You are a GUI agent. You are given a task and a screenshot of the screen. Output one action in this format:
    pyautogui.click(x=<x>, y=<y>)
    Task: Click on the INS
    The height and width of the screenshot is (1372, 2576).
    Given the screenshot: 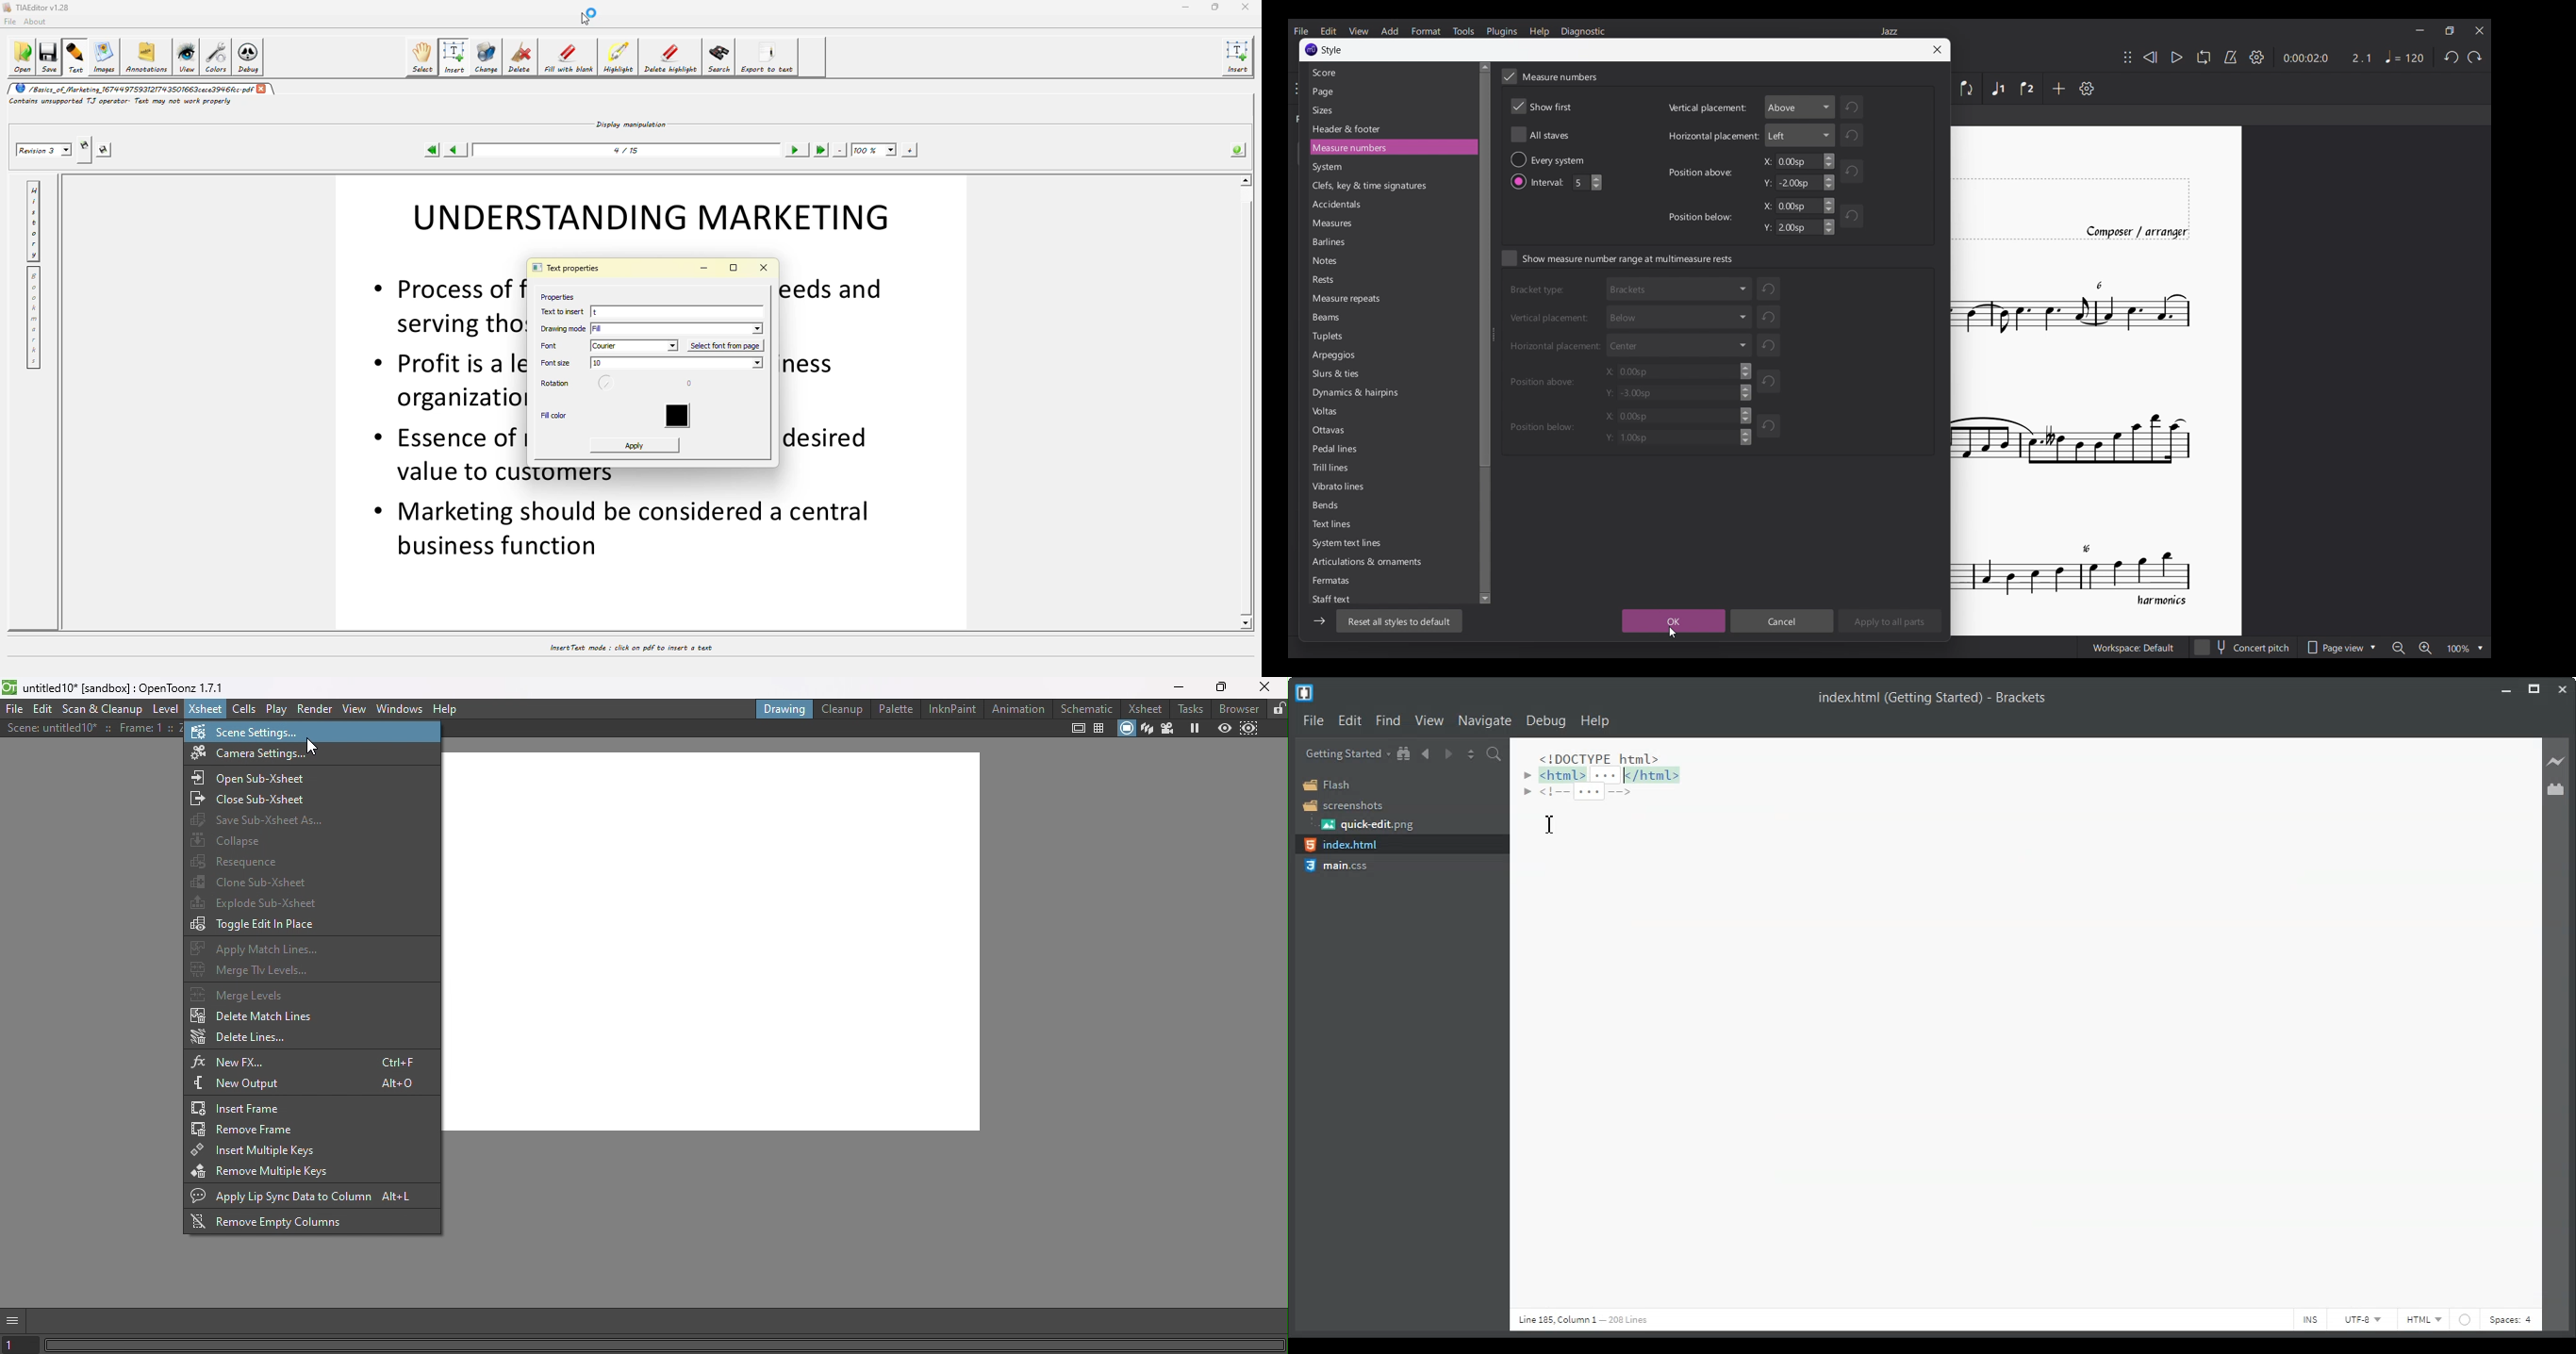 What is the action you would take?
    pyautogui.click(x=2309, y=1321)
    